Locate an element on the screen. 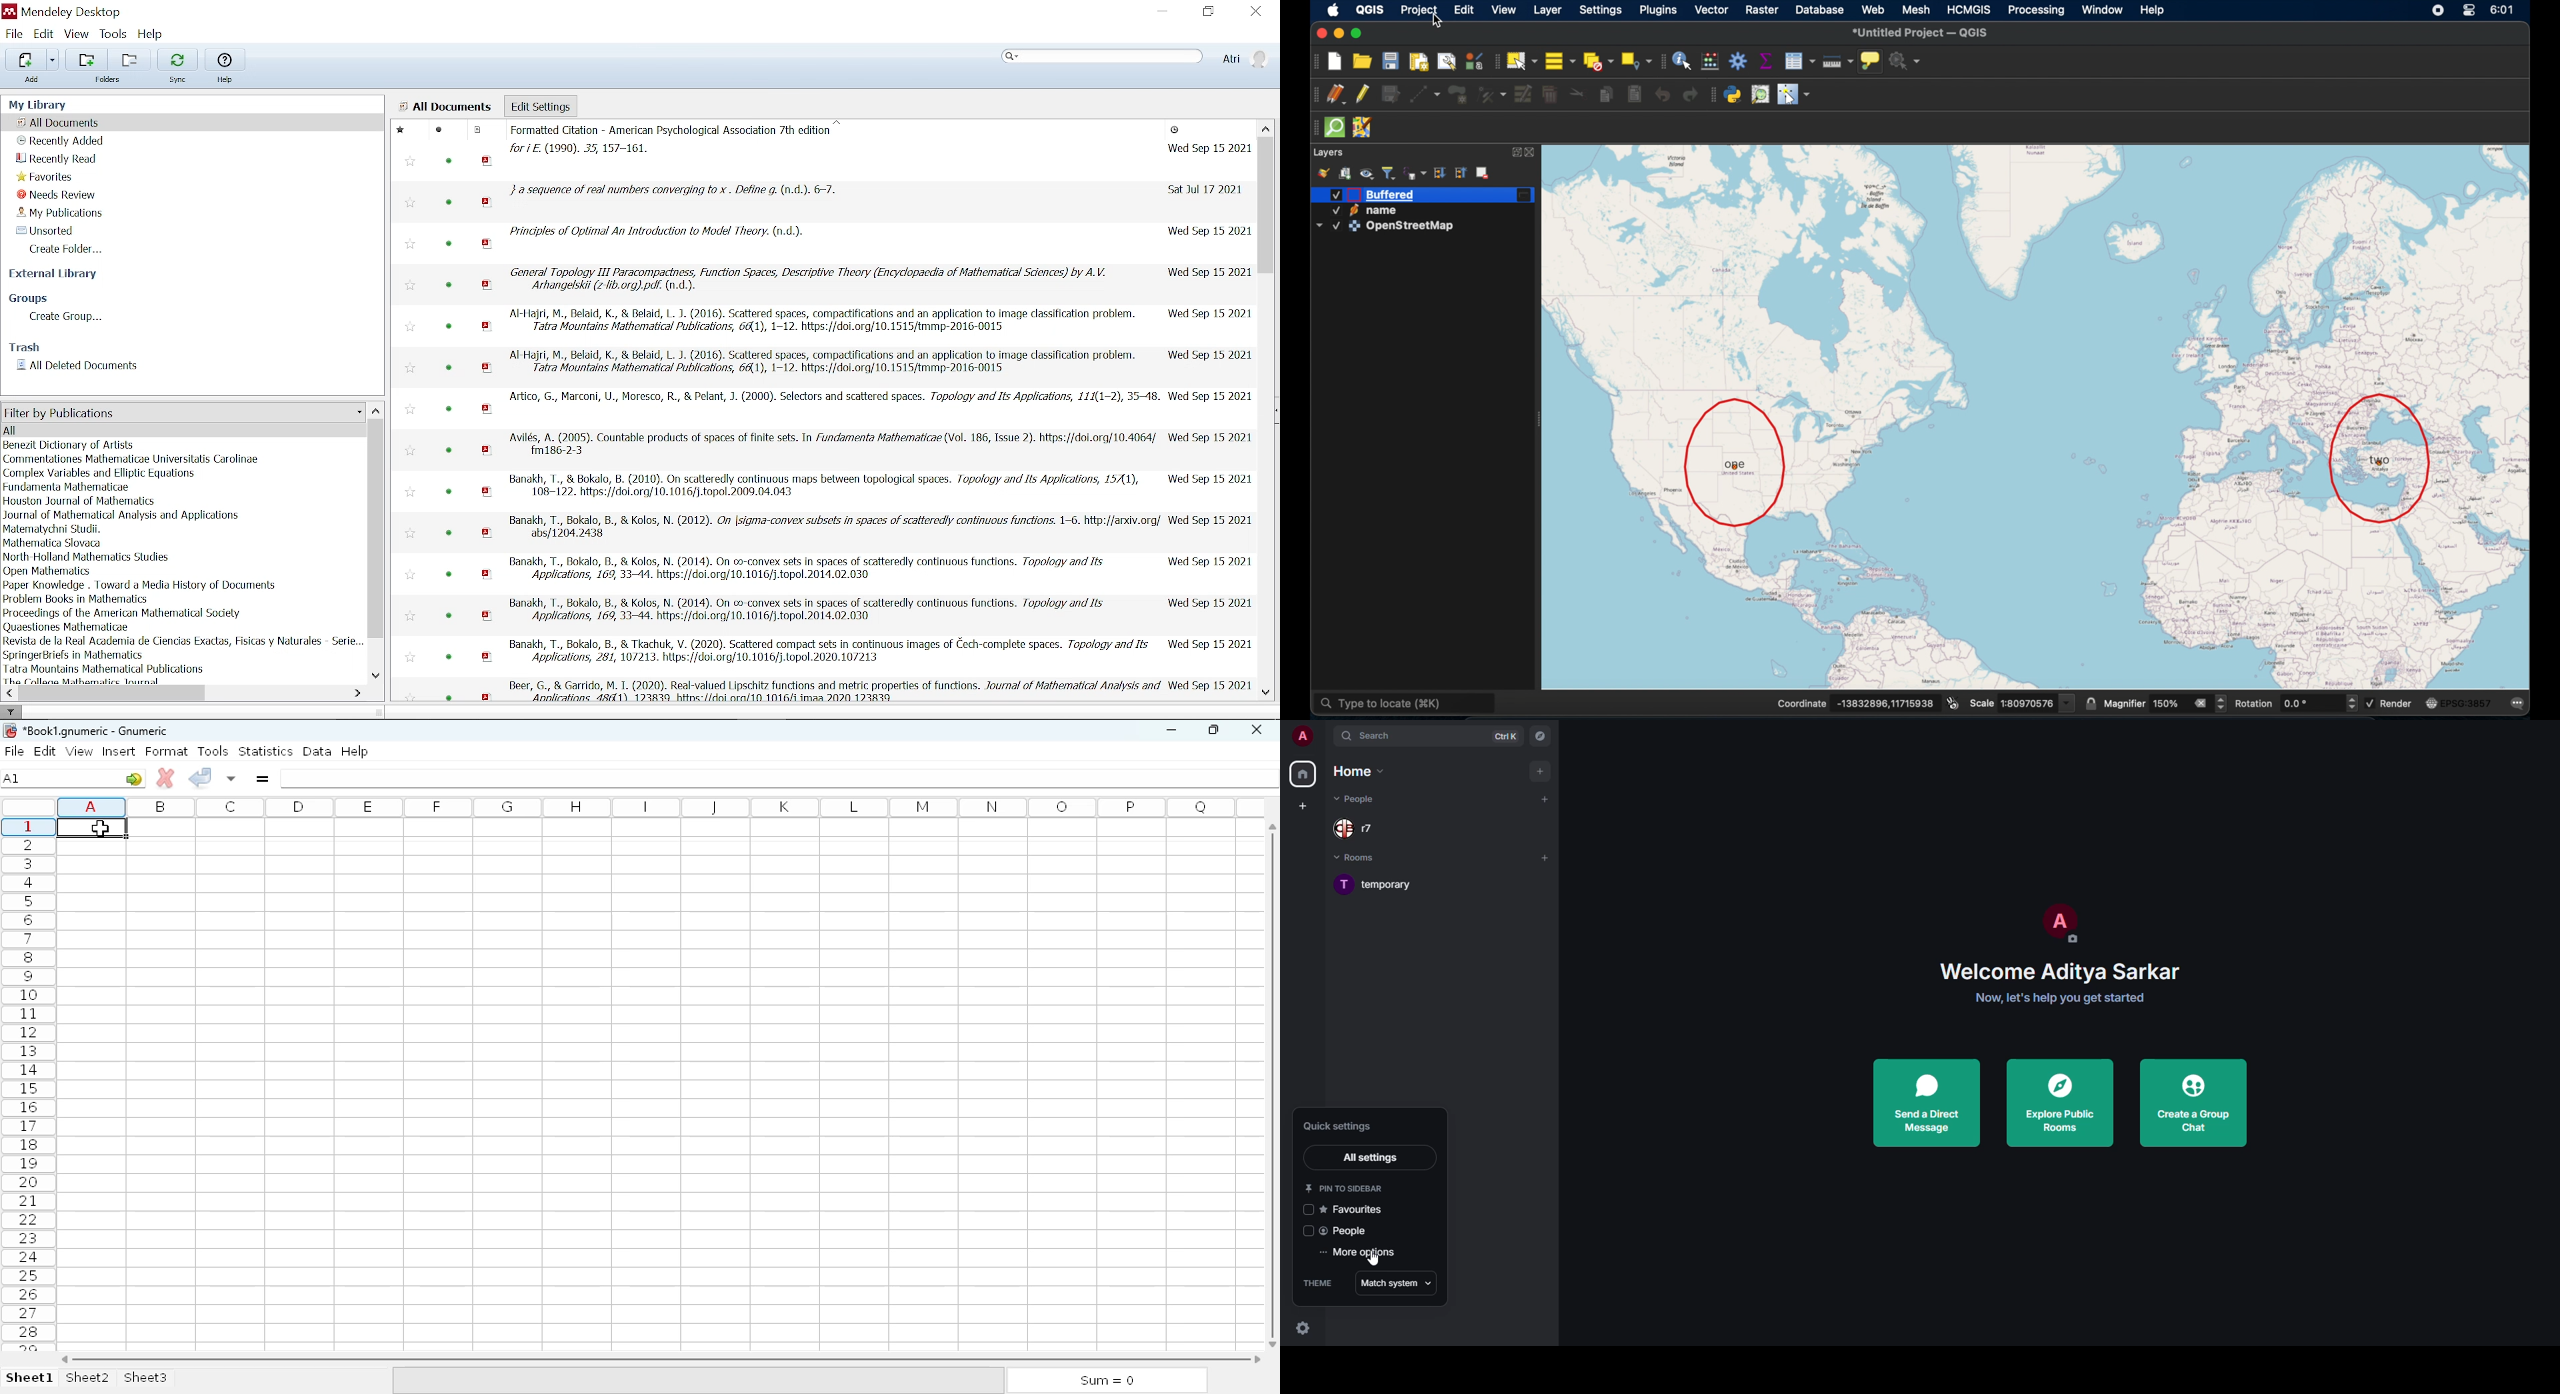 The height and width of the screenshot is (1400, 2576). author is located at coordinates (121, 515).